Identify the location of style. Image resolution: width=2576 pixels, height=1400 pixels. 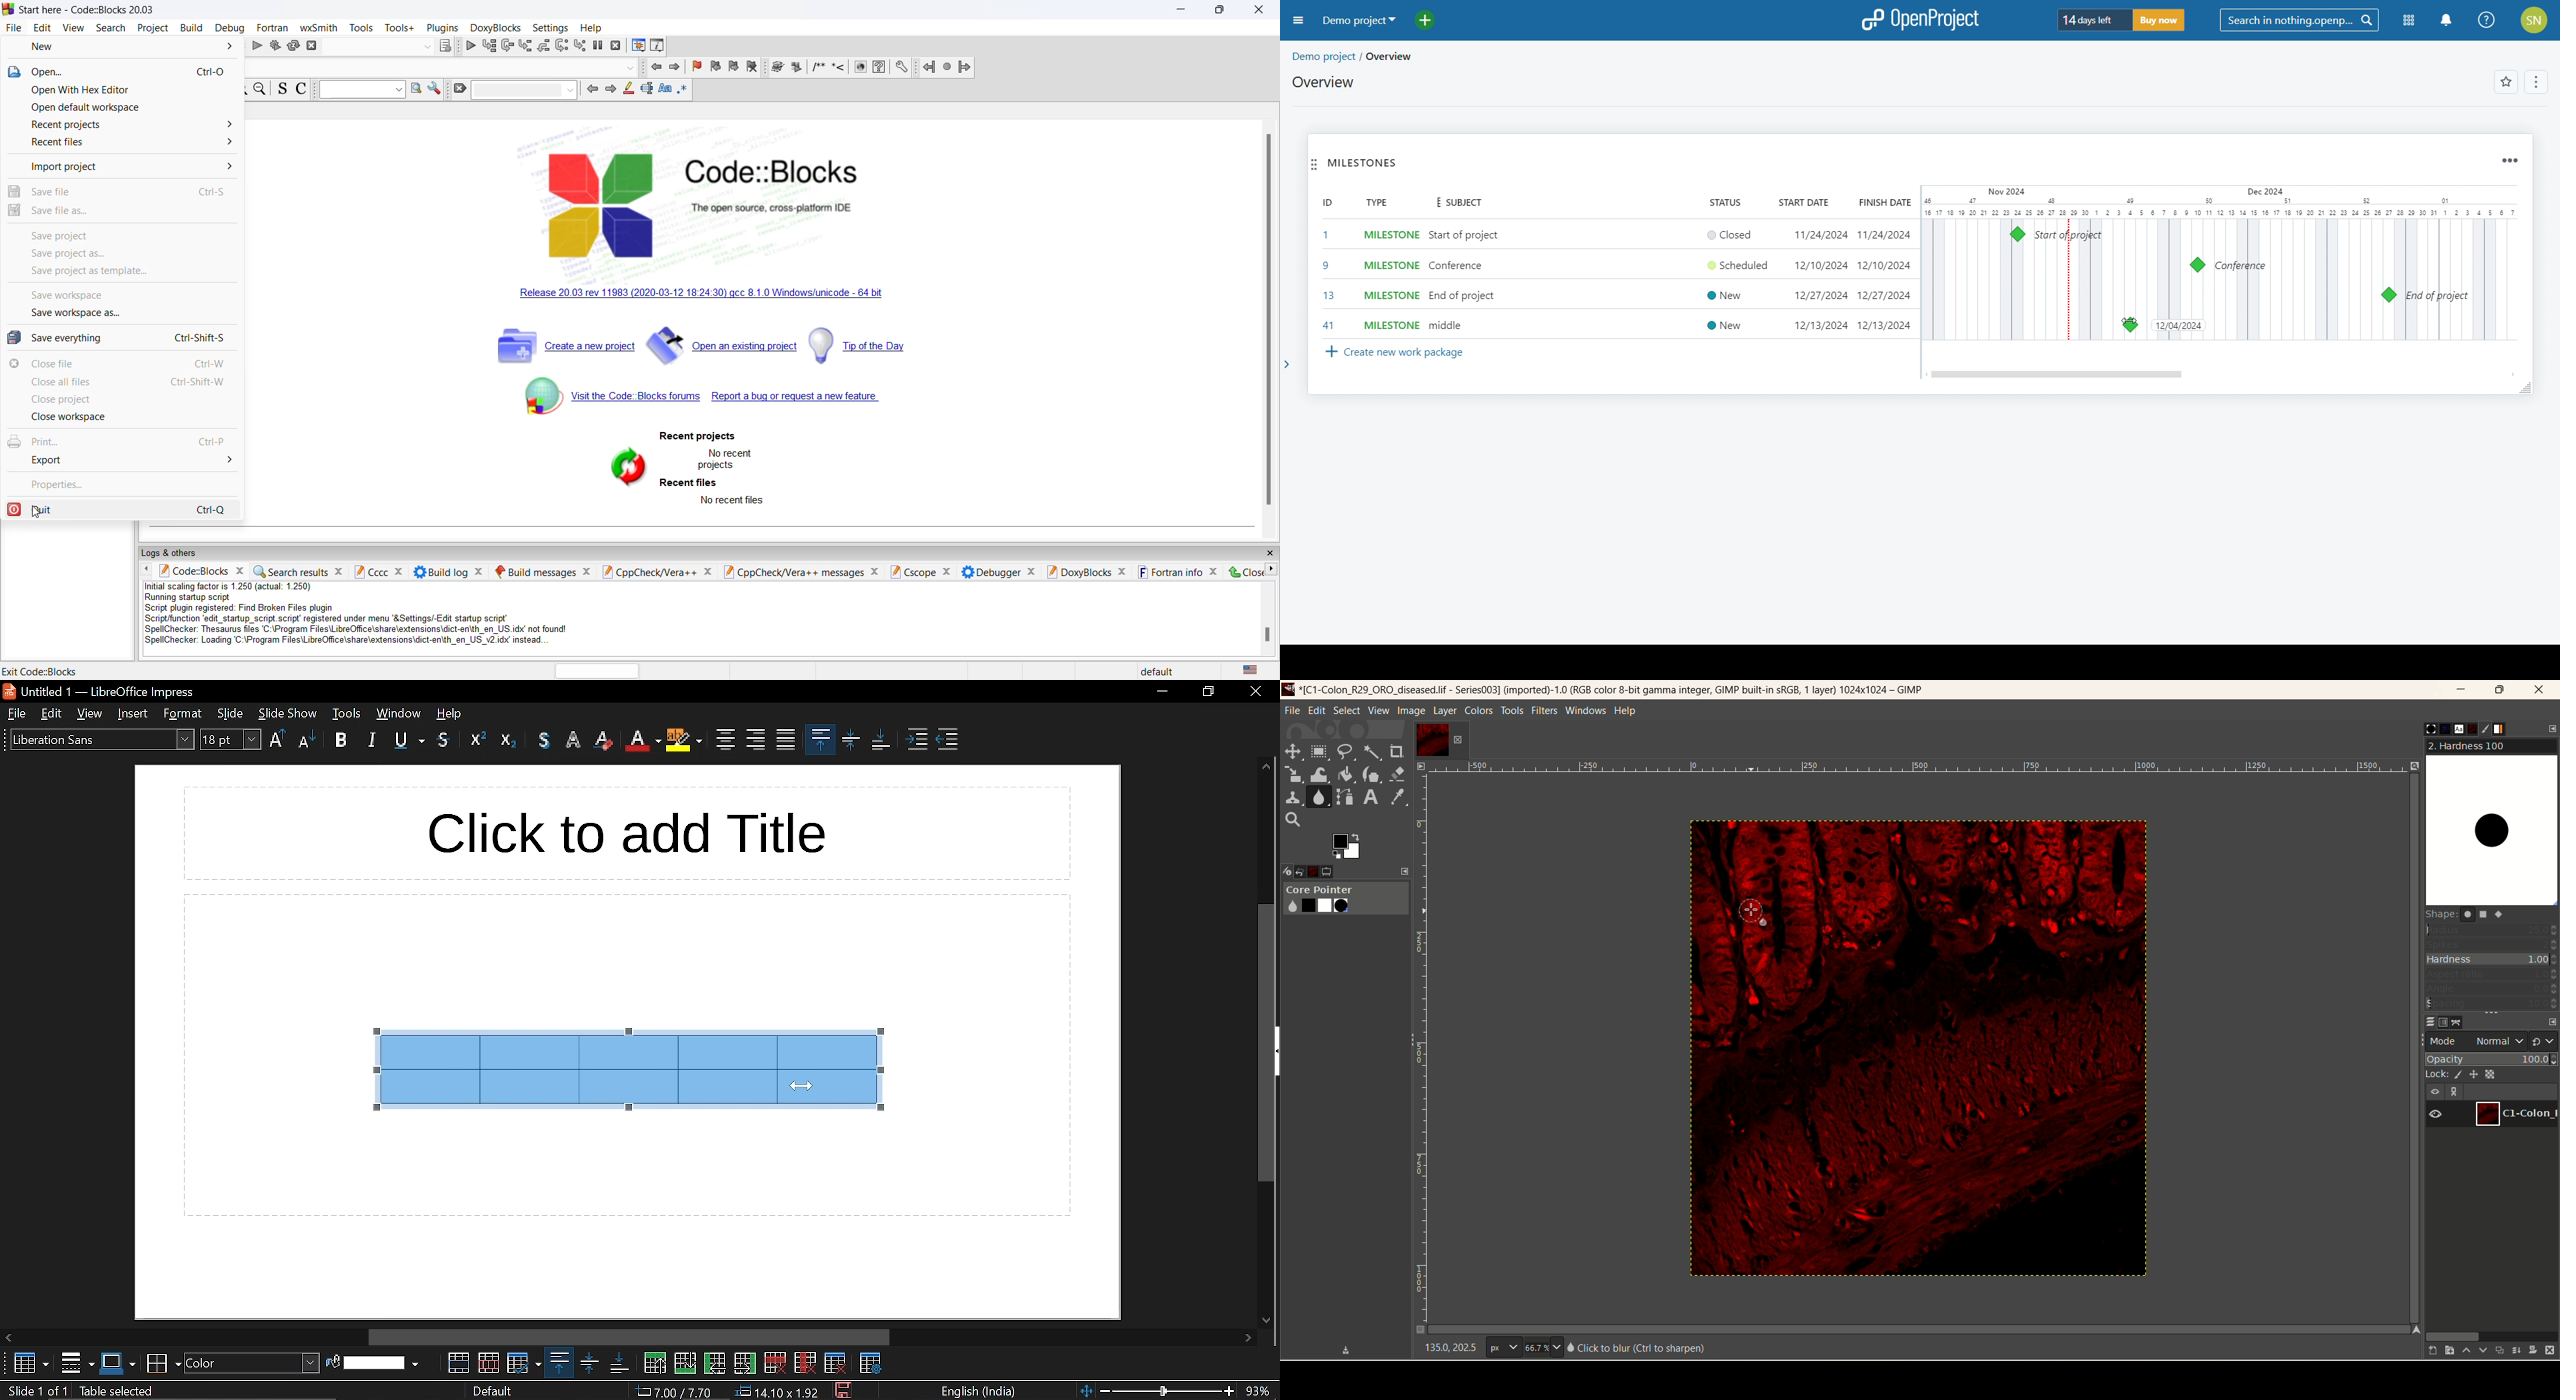
(182, 714).